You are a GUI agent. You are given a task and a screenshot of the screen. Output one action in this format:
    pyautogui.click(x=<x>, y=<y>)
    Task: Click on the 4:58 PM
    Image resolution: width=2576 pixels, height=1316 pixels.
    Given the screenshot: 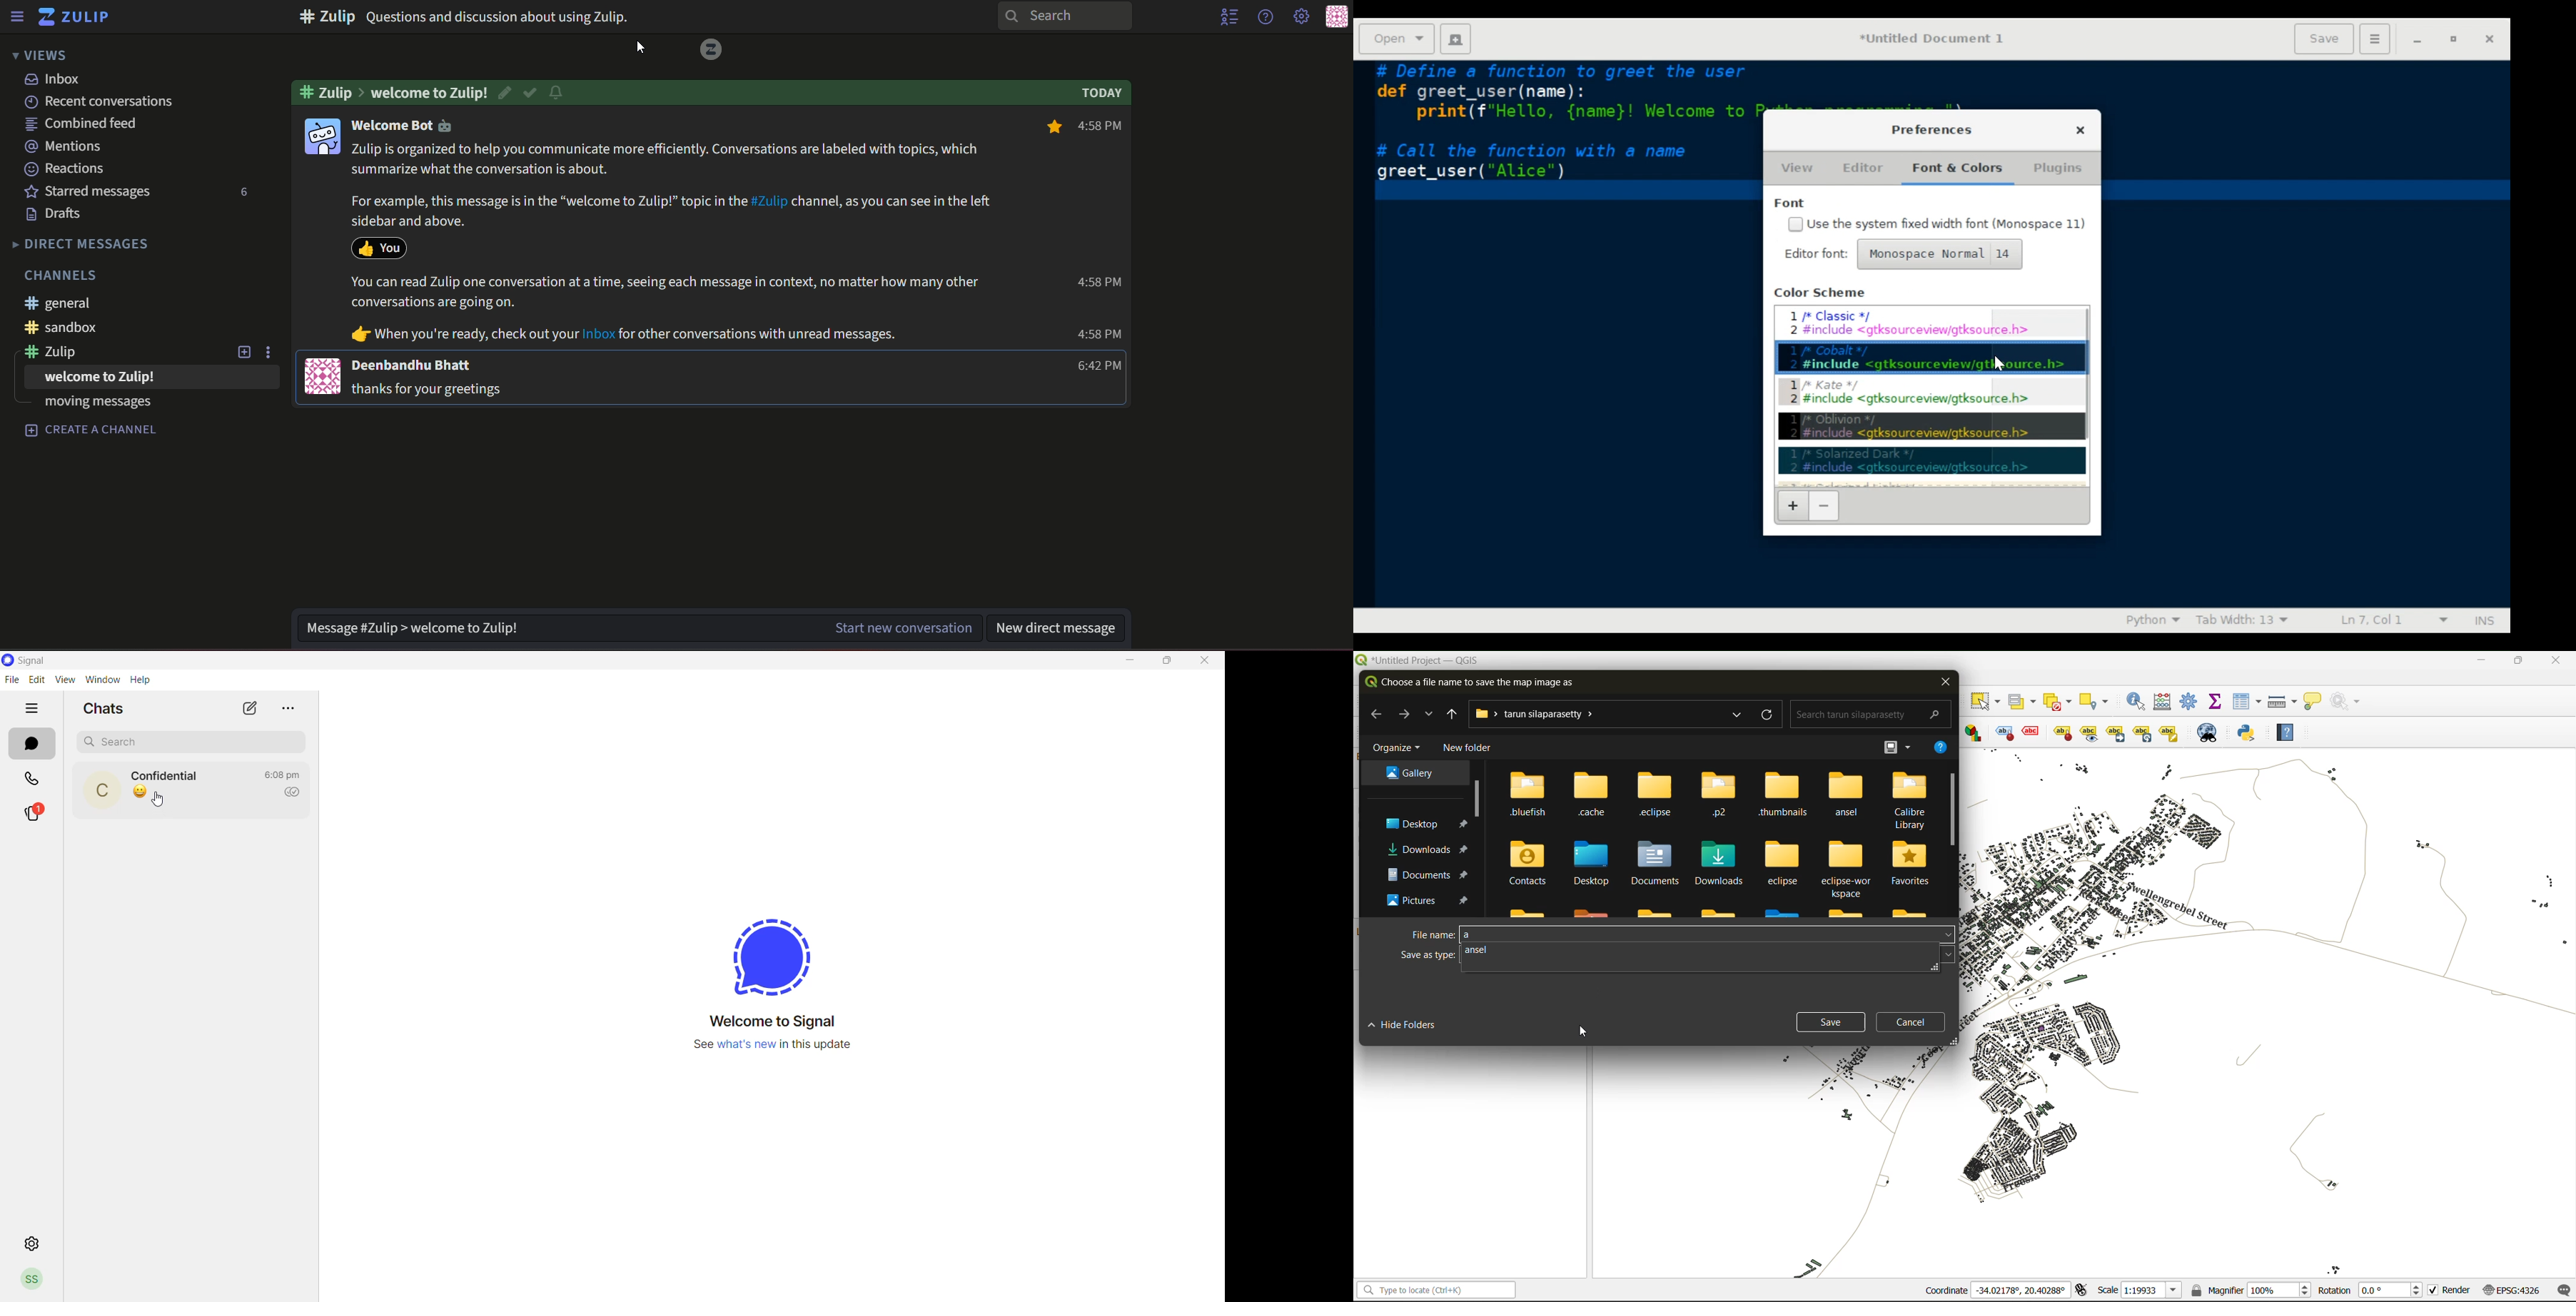 What is the action you would take?
    pyautogui.click(x=1096, y=336)
    